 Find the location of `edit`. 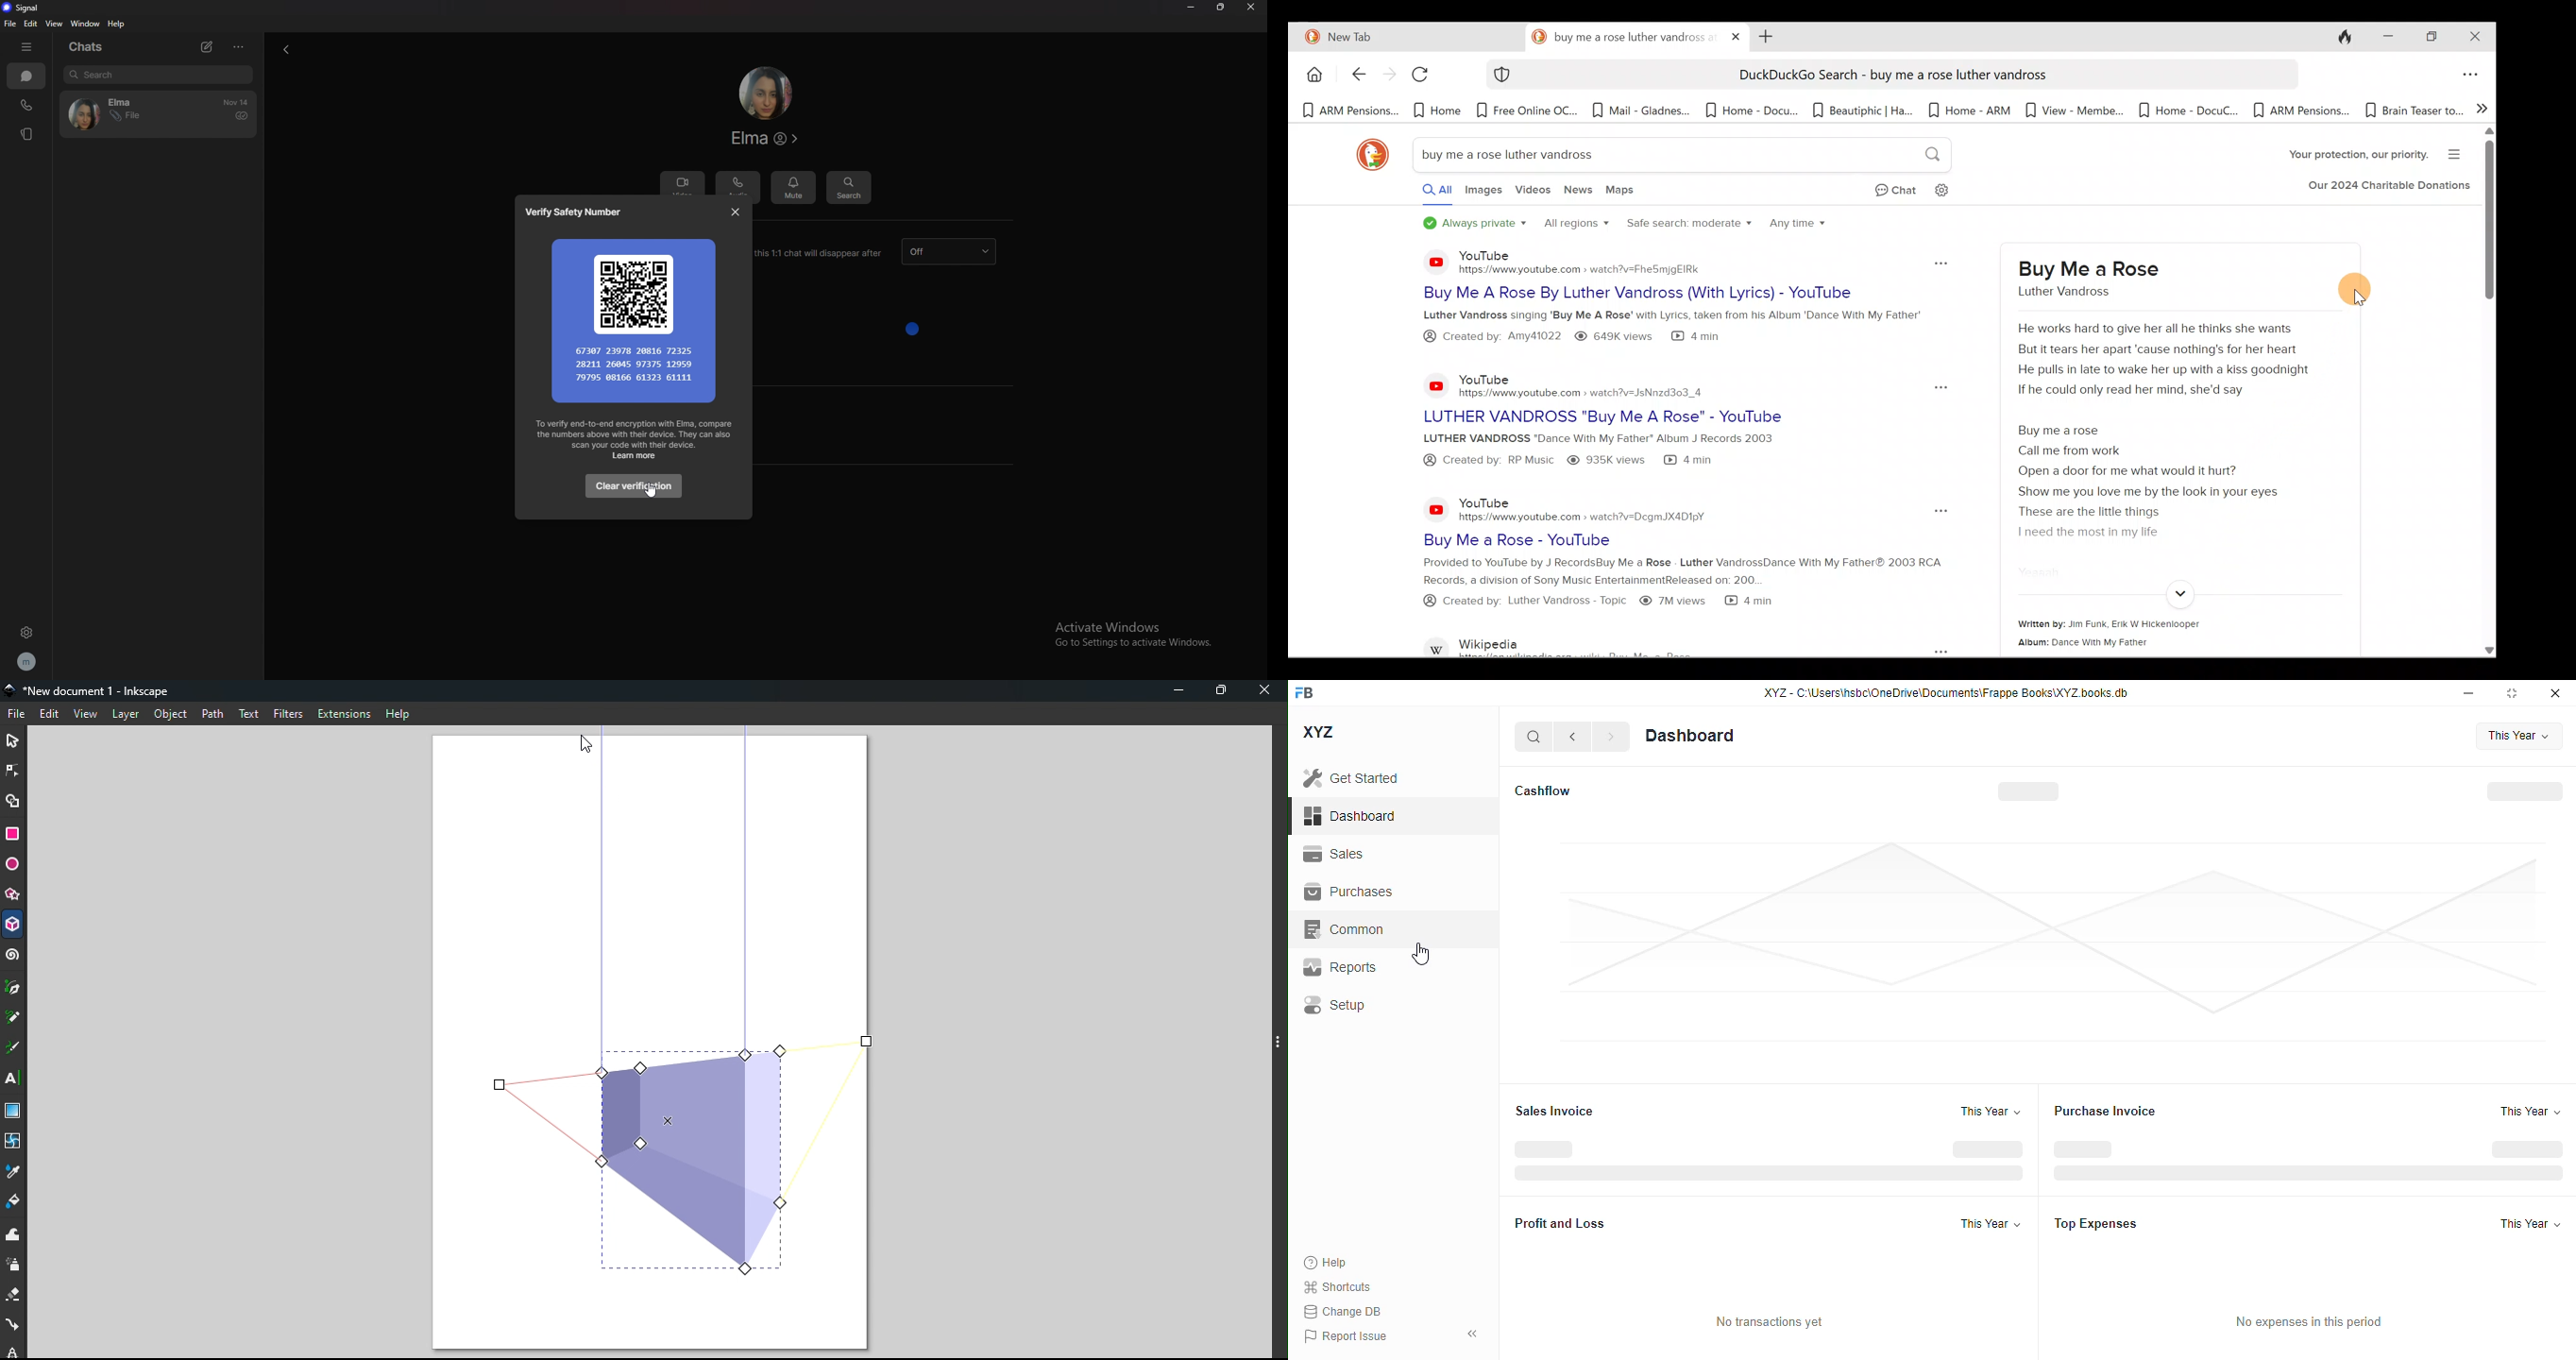

edit is located at coordinates (33, 23).